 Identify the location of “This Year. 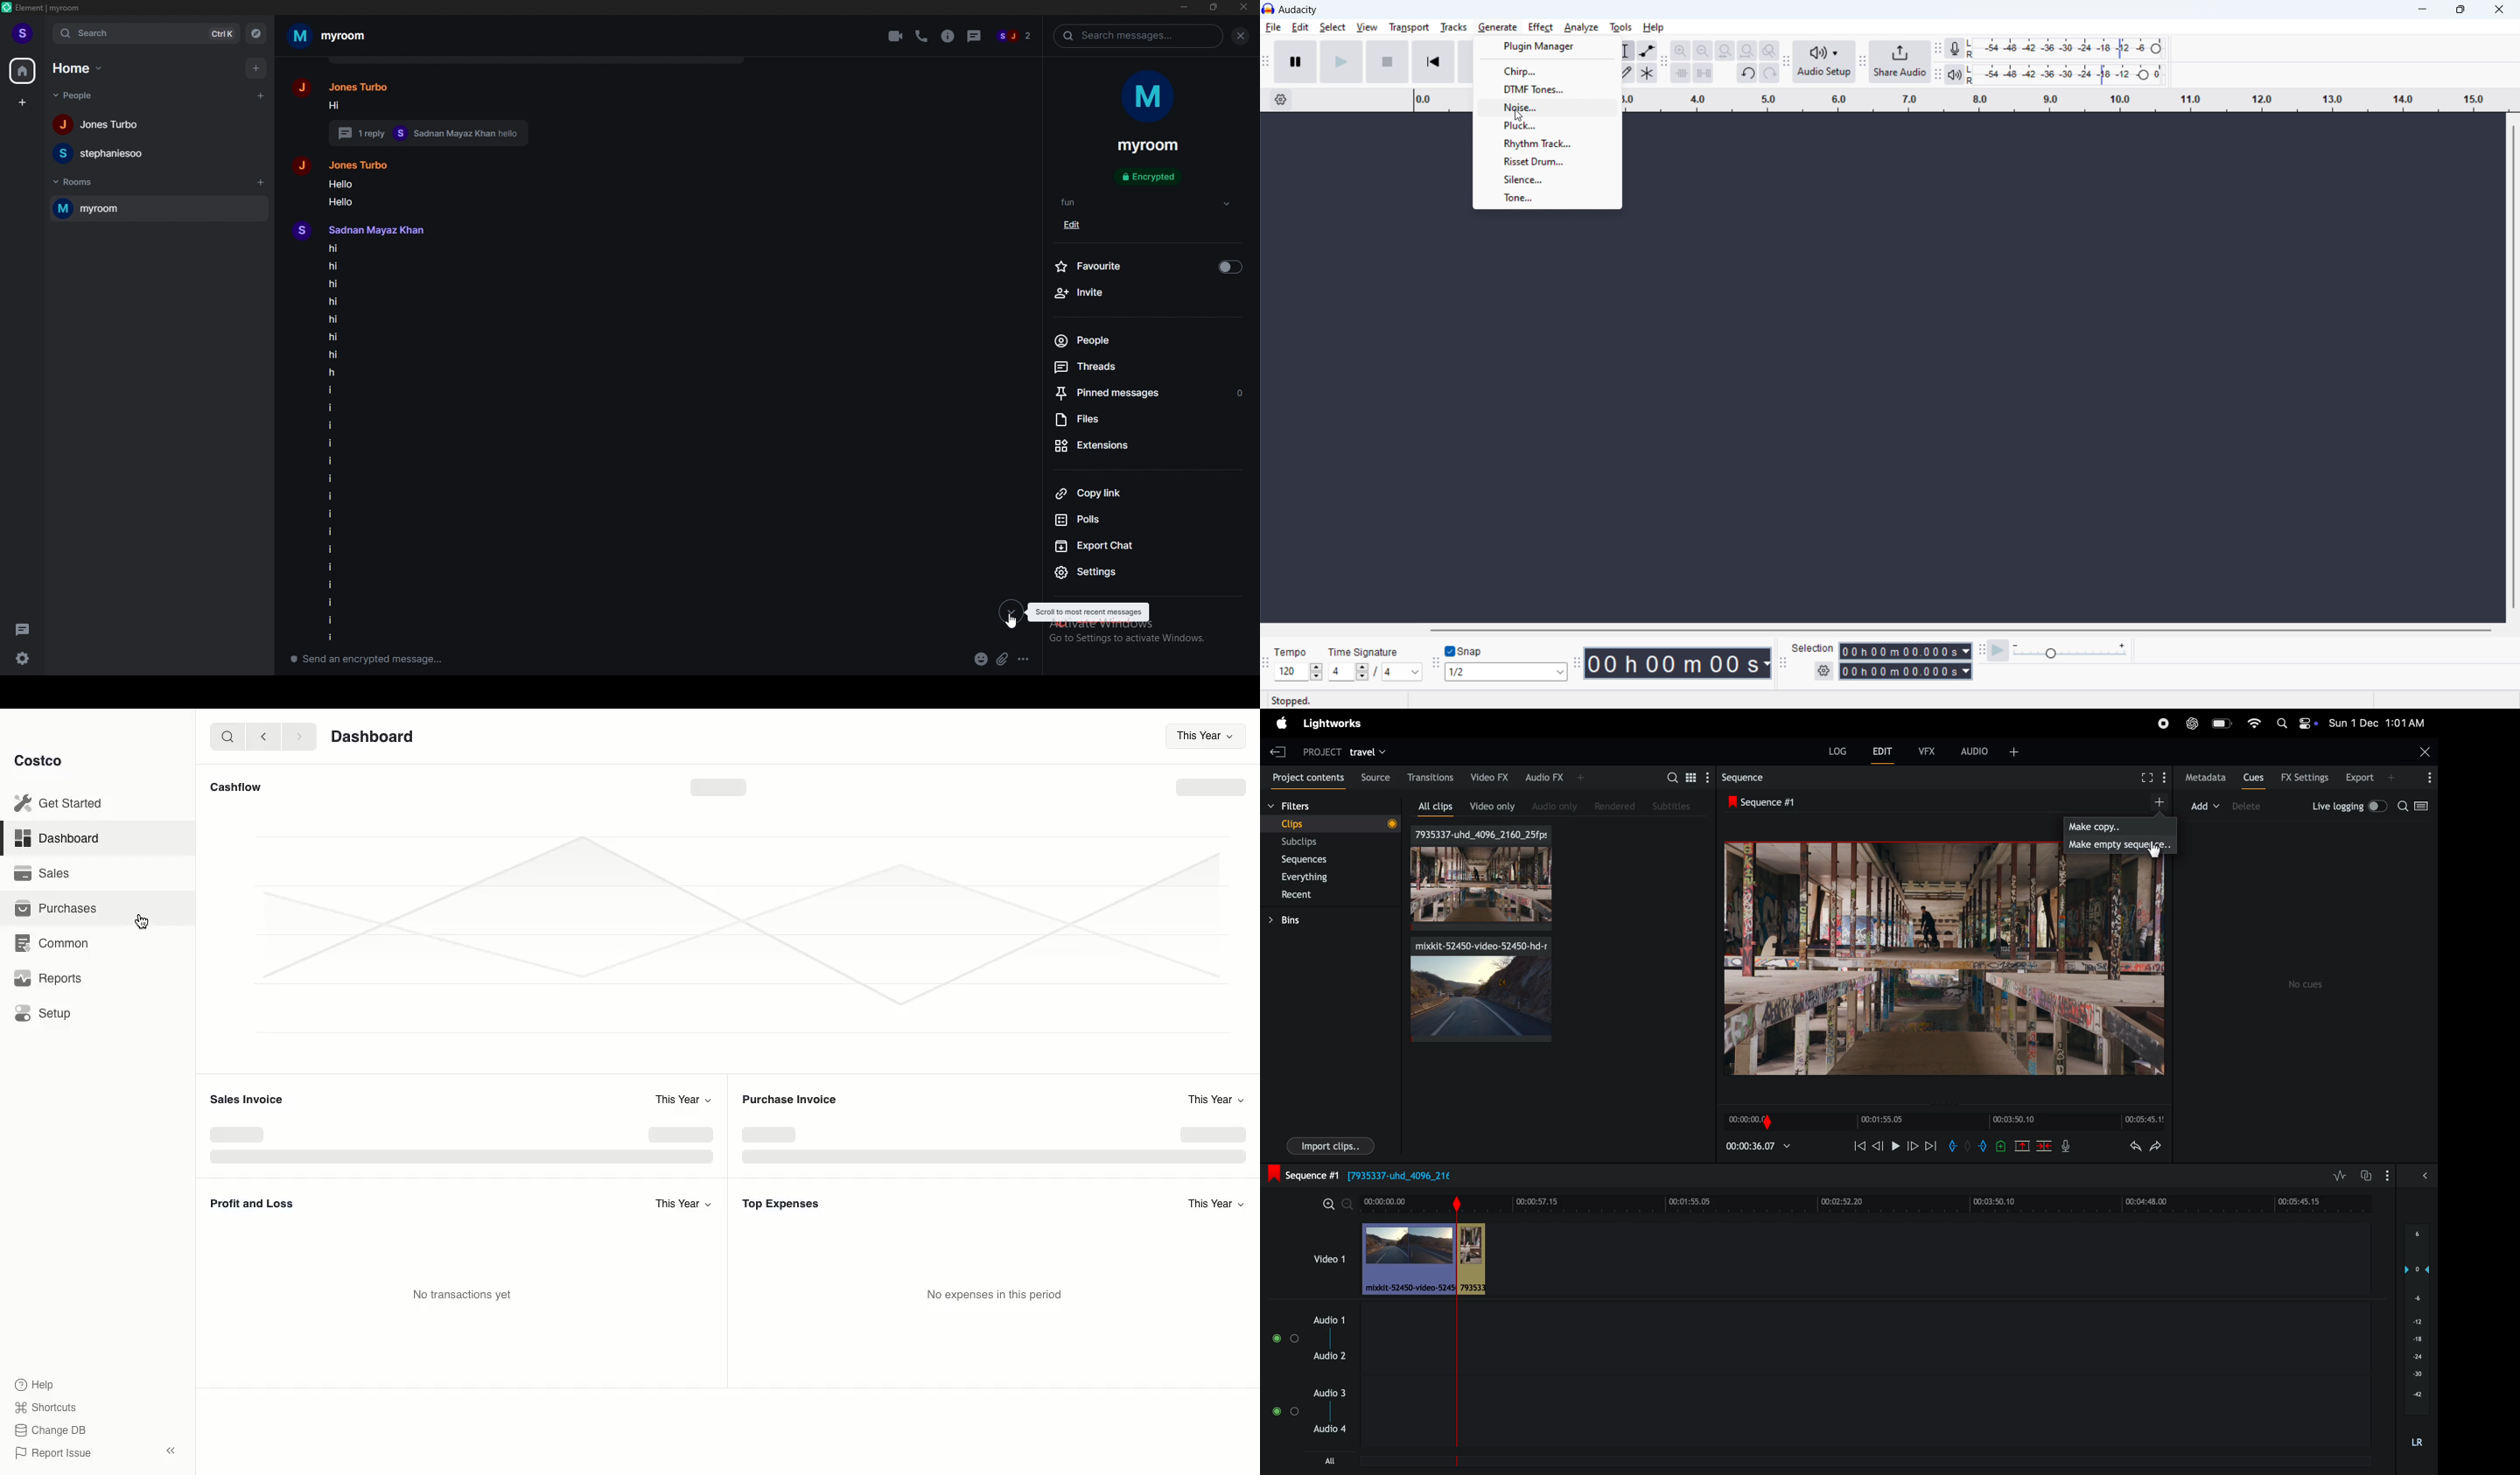
(681, 1100).